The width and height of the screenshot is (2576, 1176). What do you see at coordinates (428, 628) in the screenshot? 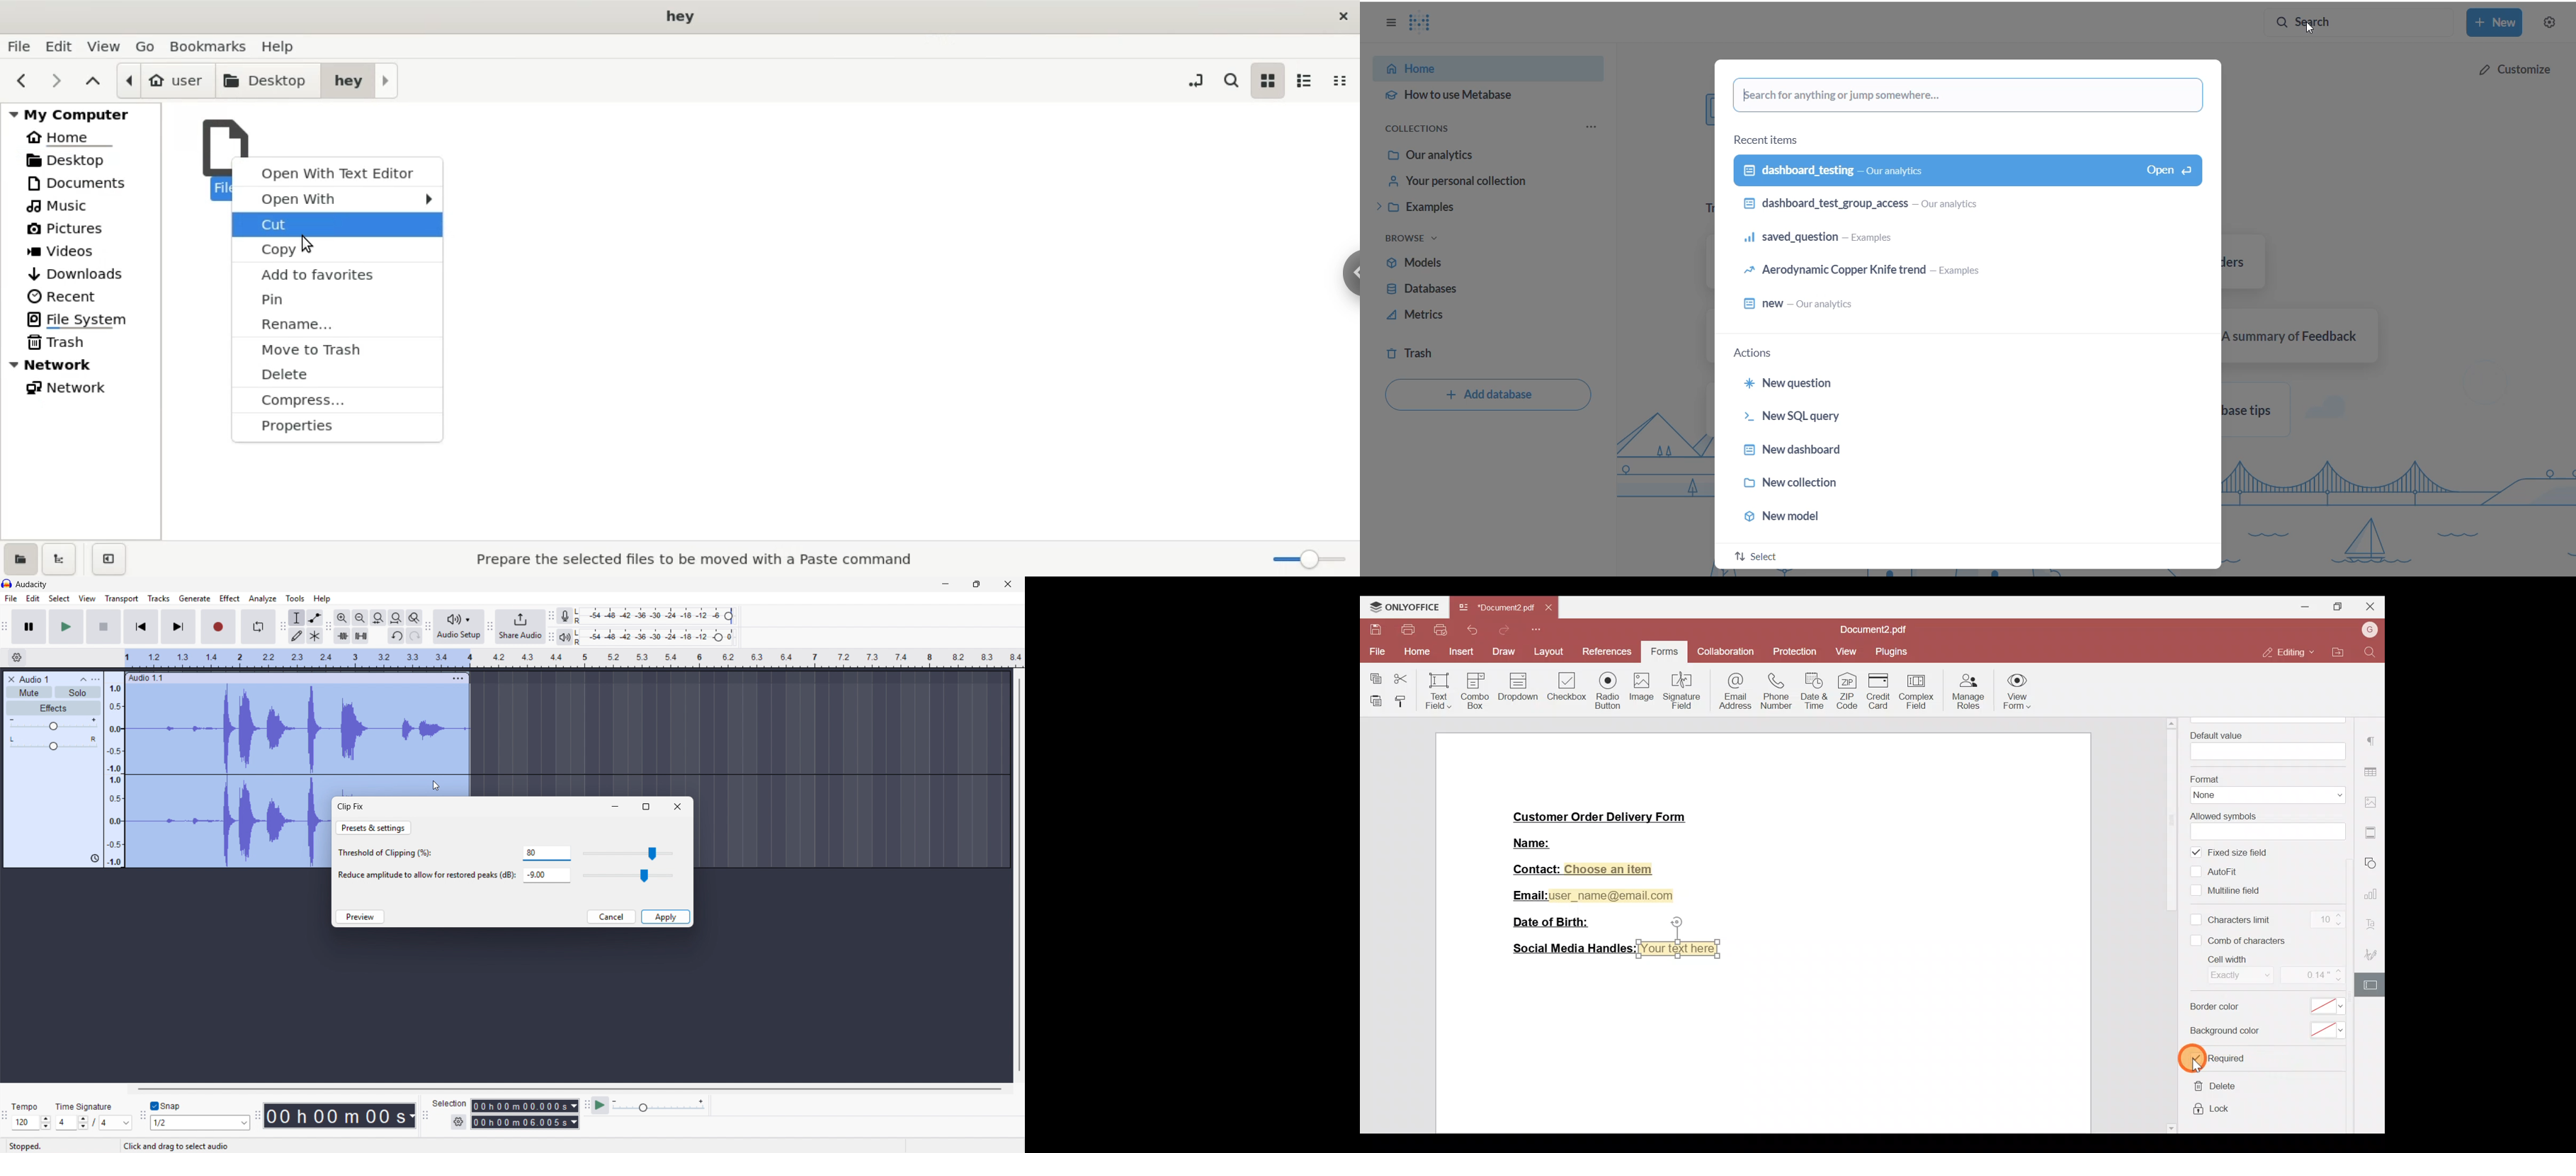
I see `audio setup toolbar` at bounding box center [428, 628].